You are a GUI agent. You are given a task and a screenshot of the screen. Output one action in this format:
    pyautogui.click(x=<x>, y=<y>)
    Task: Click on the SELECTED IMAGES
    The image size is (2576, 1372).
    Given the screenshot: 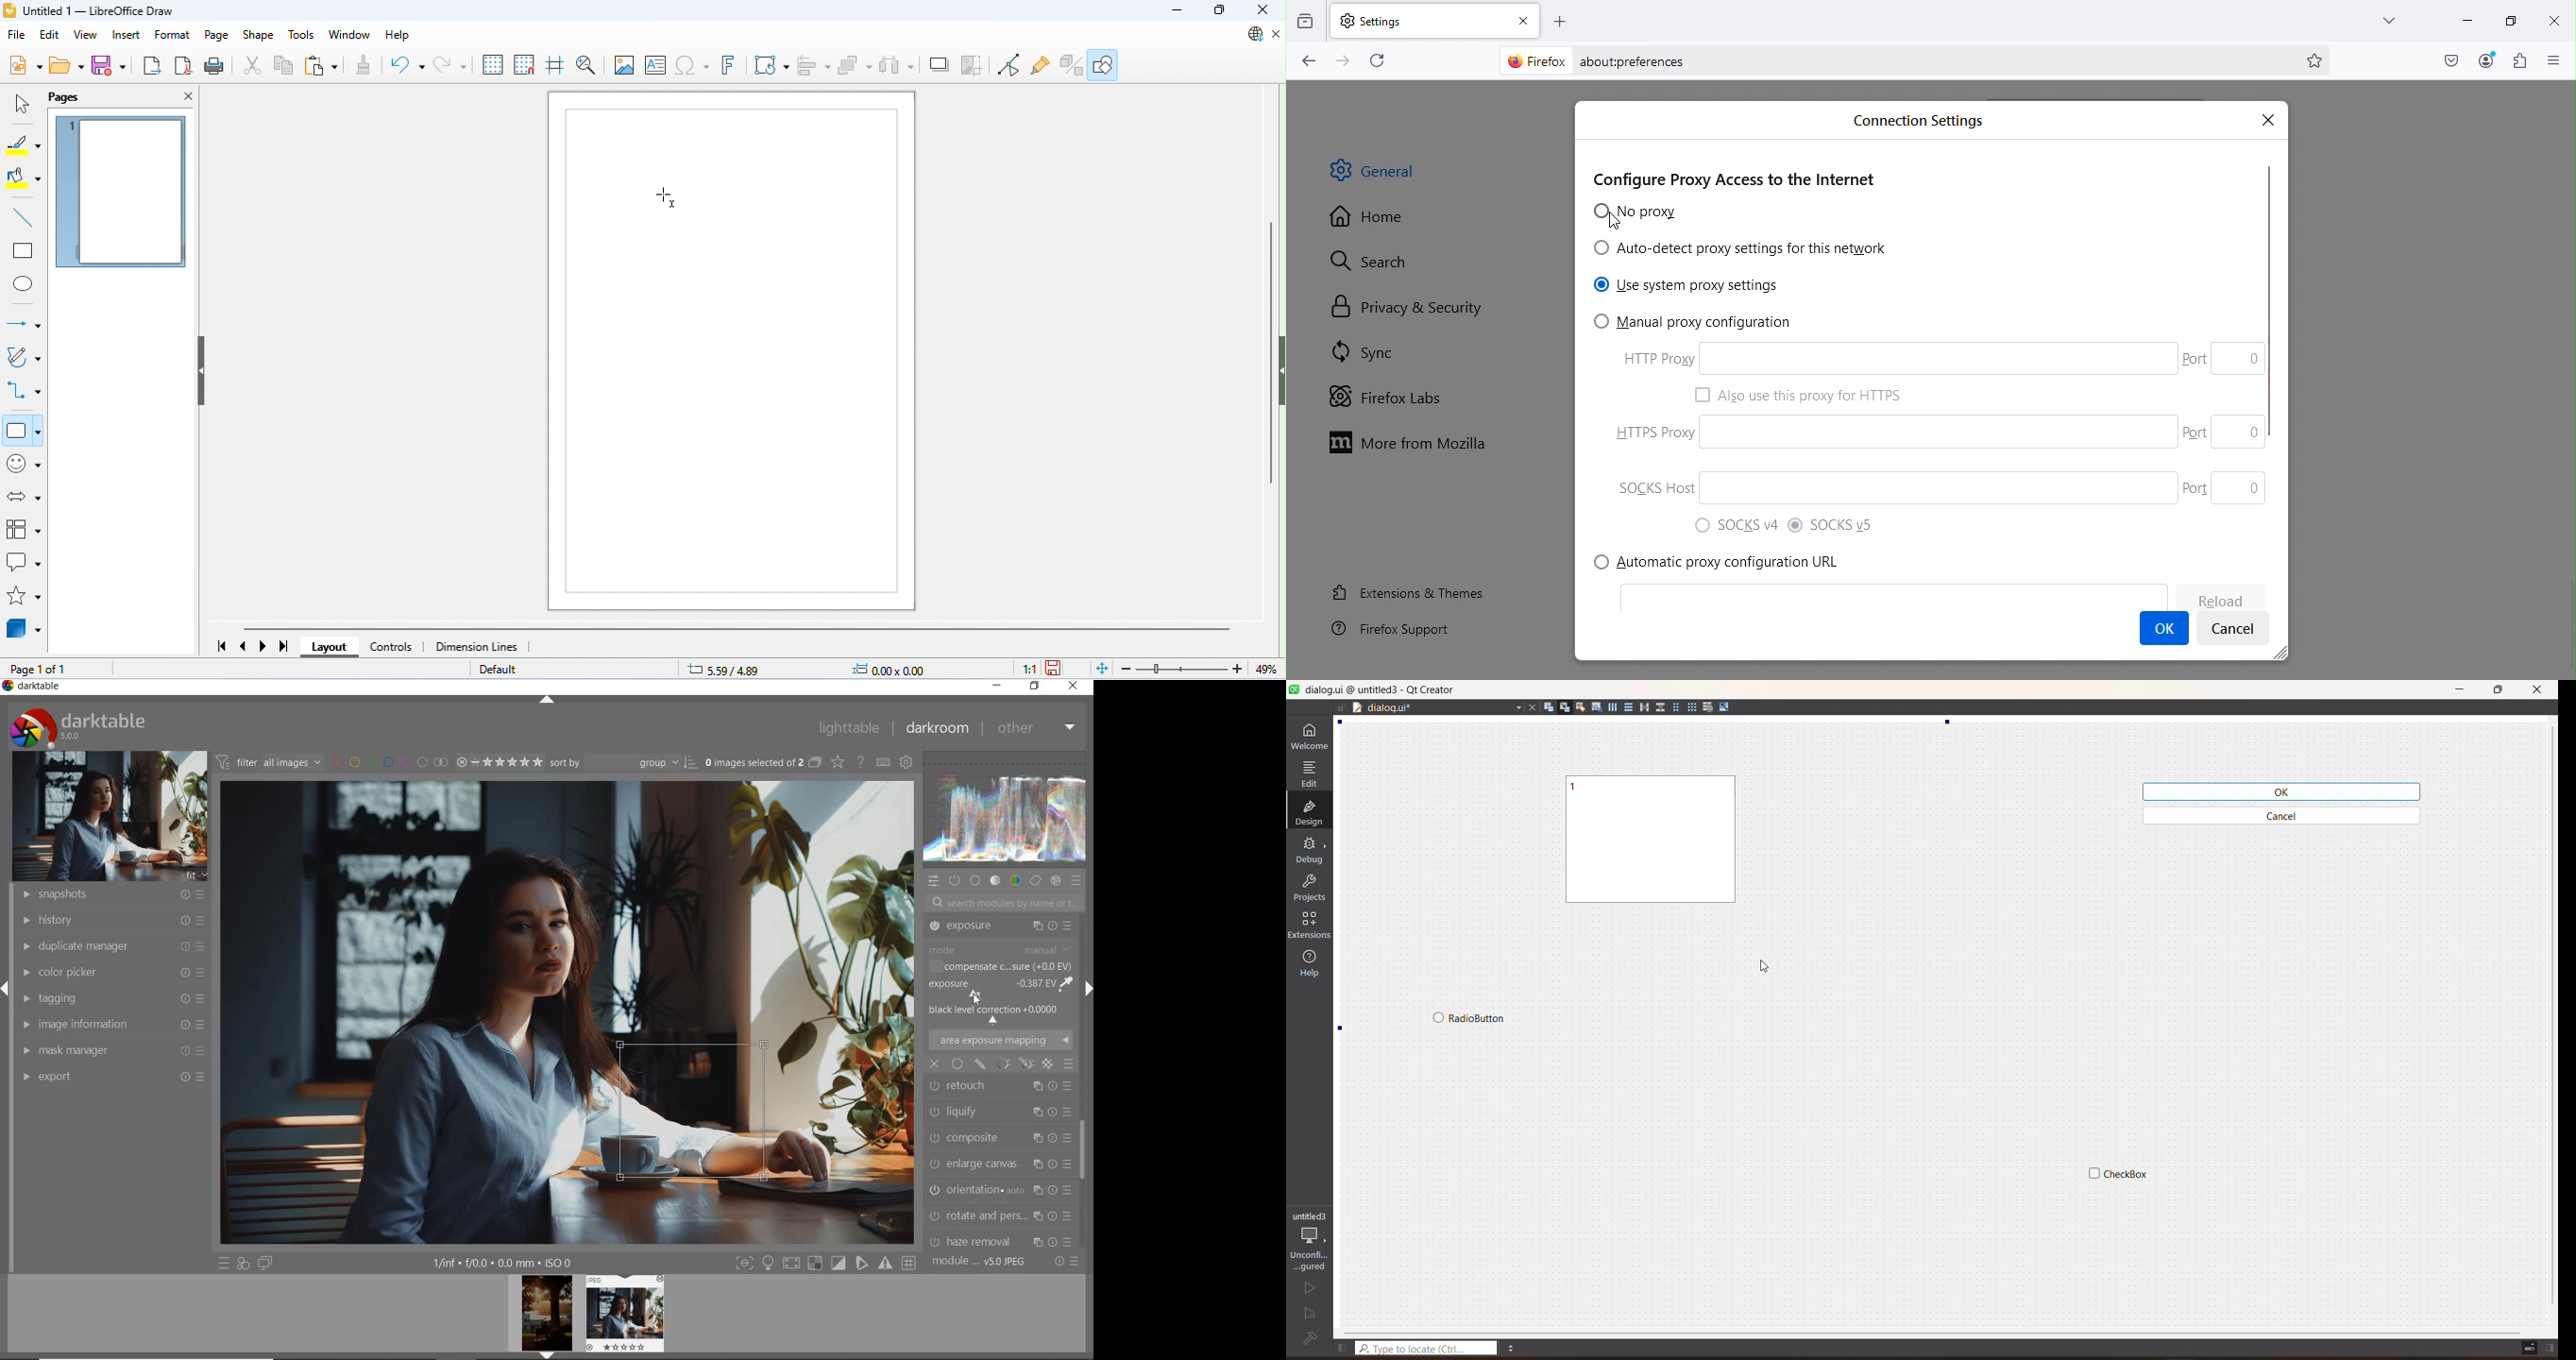 What is the action you would take?
    pyautogui.click(x=752, y=763)
    